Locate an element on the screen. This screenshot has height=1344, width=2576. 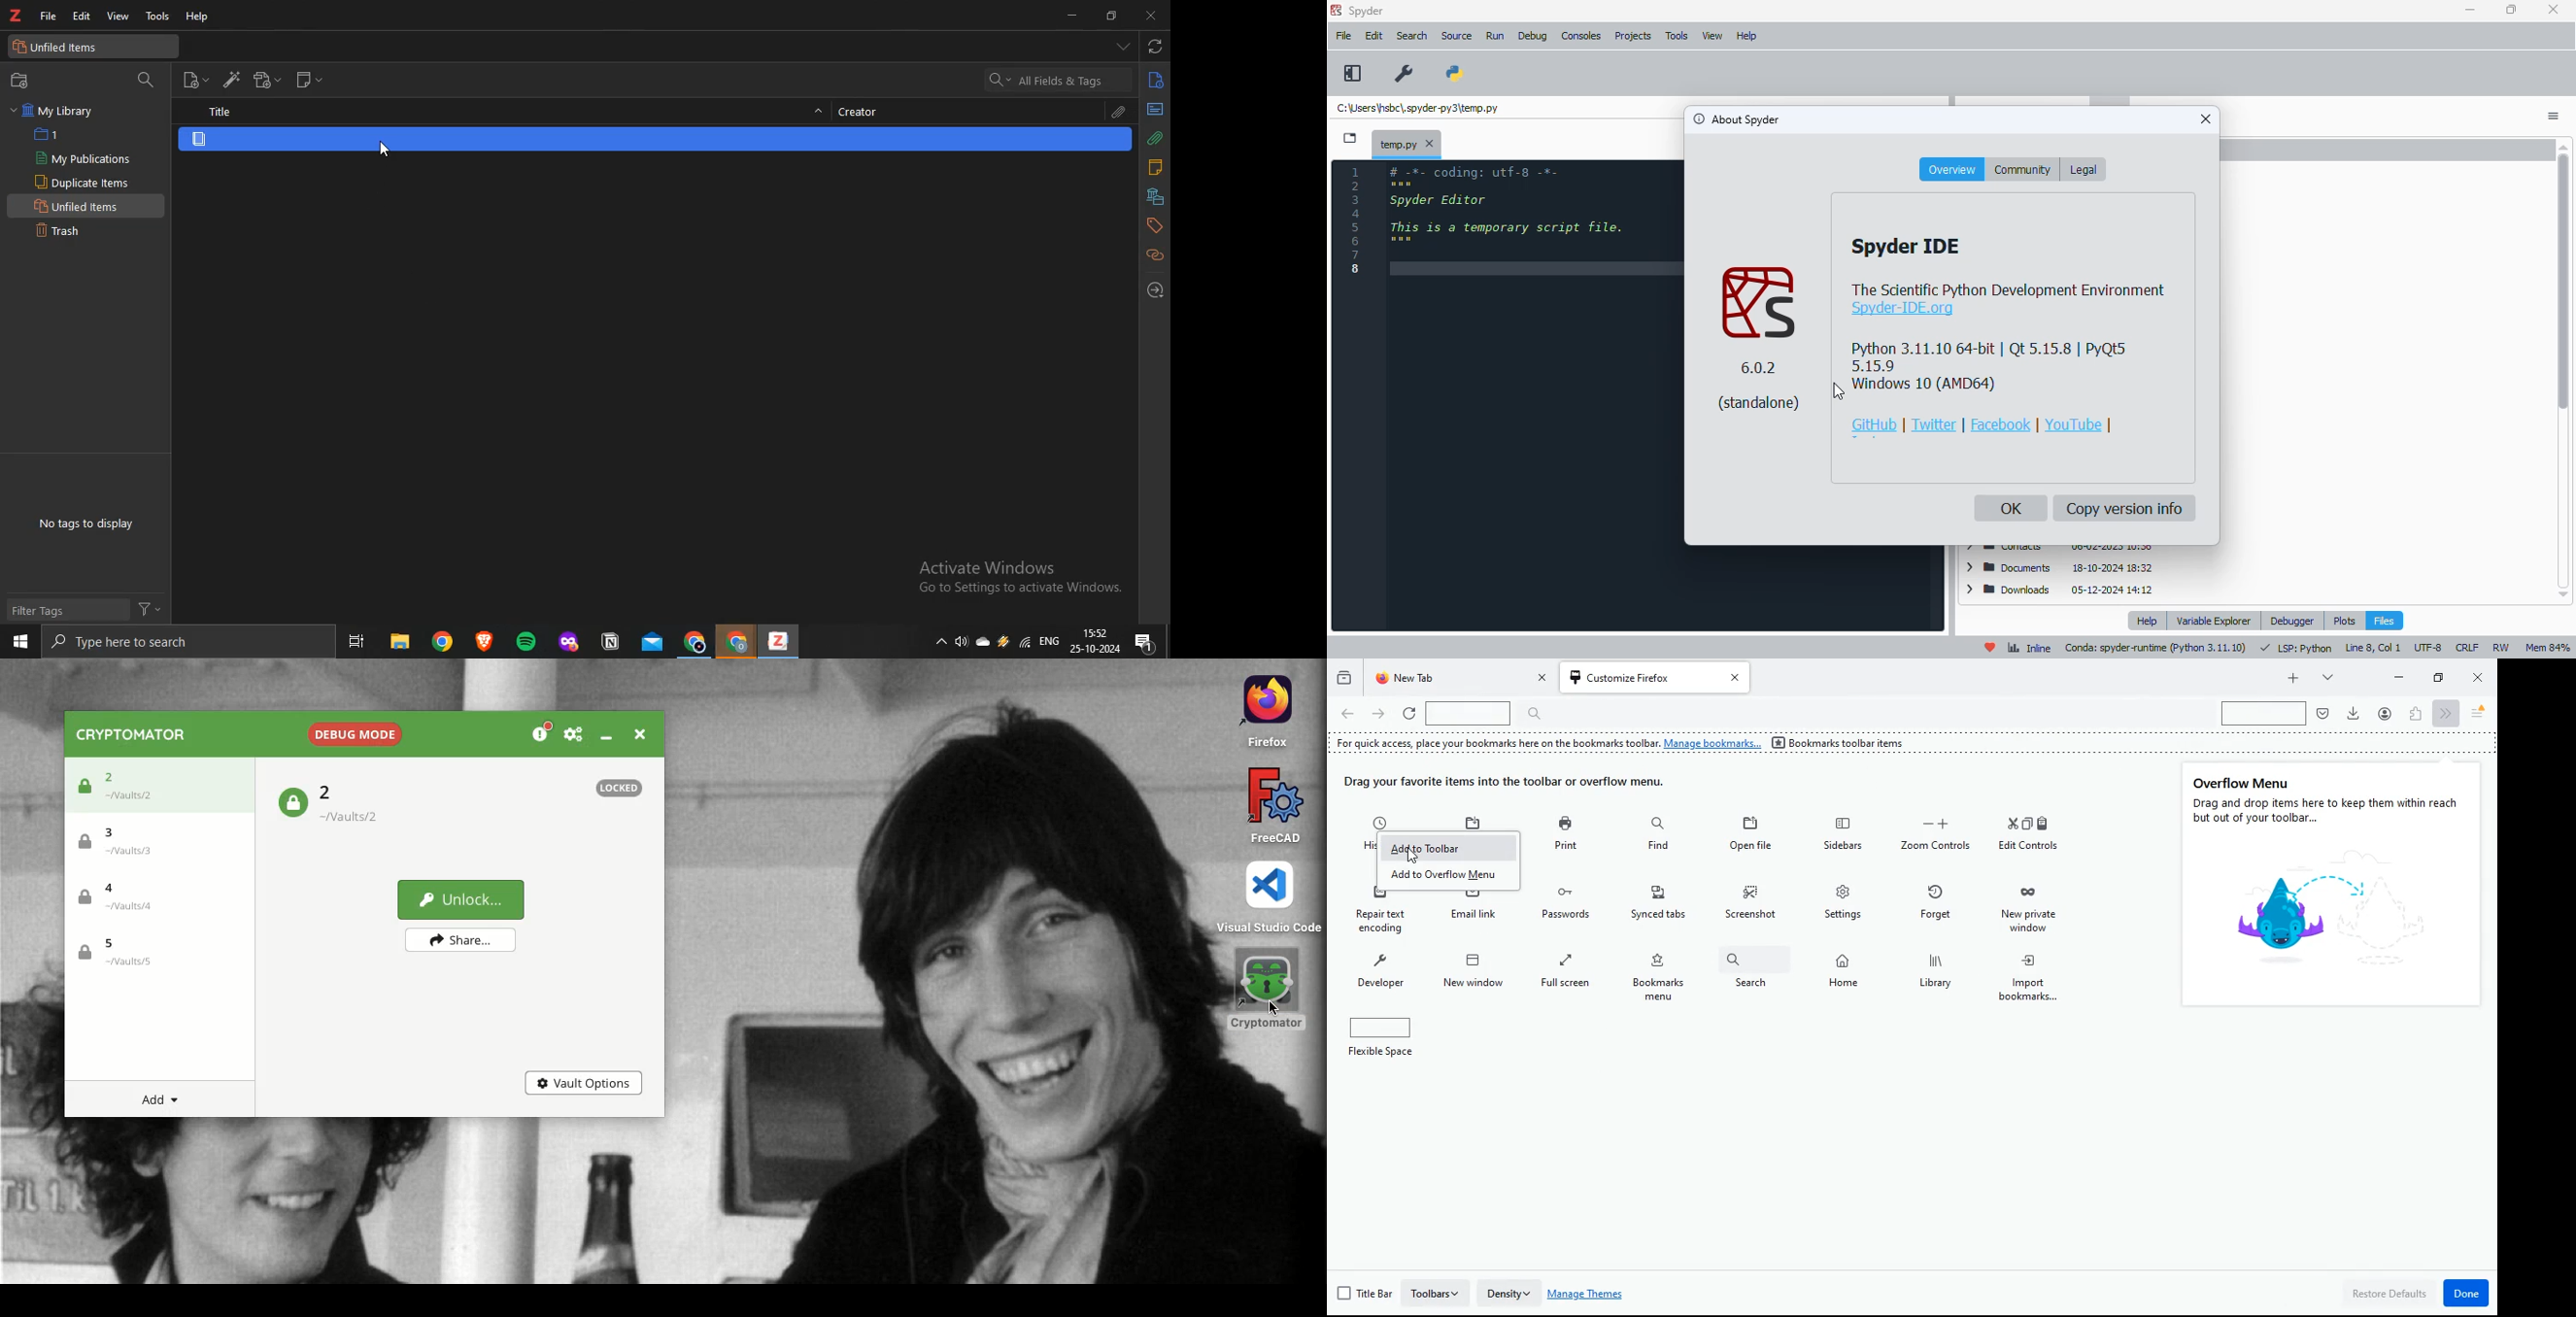
close is located at coordinates (2554, 10).